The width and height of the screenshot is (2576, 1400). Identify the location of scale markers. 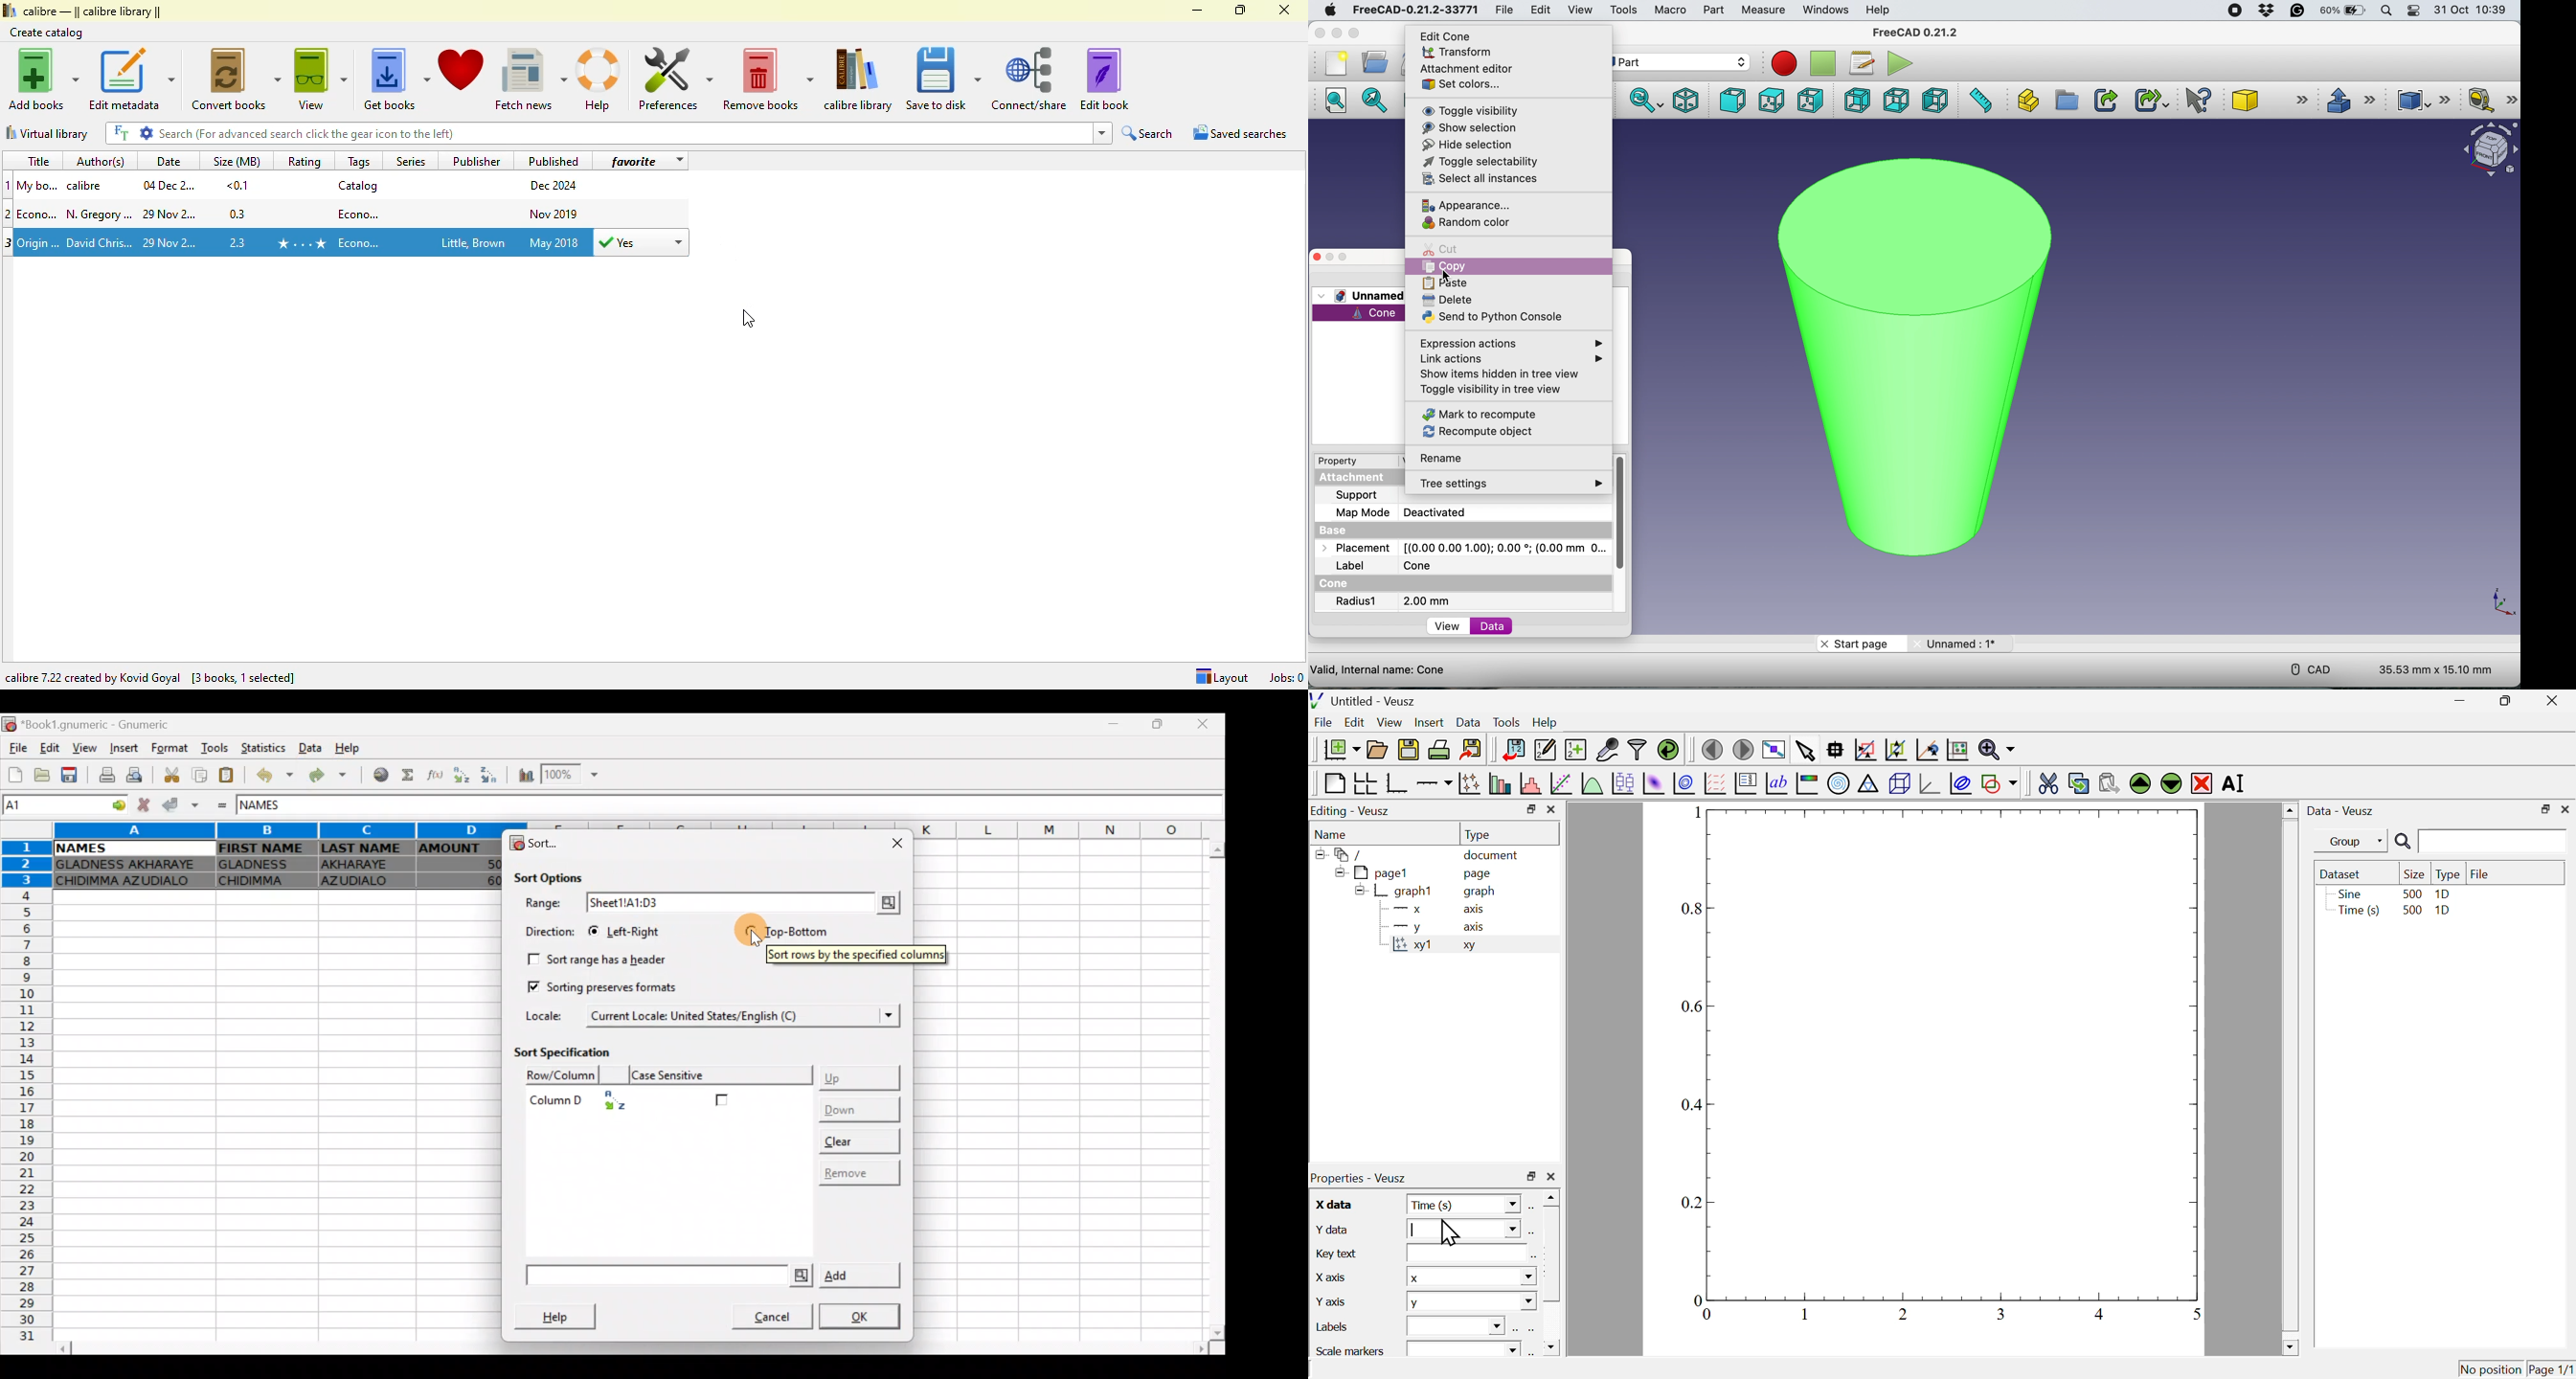
(1353, 1349).